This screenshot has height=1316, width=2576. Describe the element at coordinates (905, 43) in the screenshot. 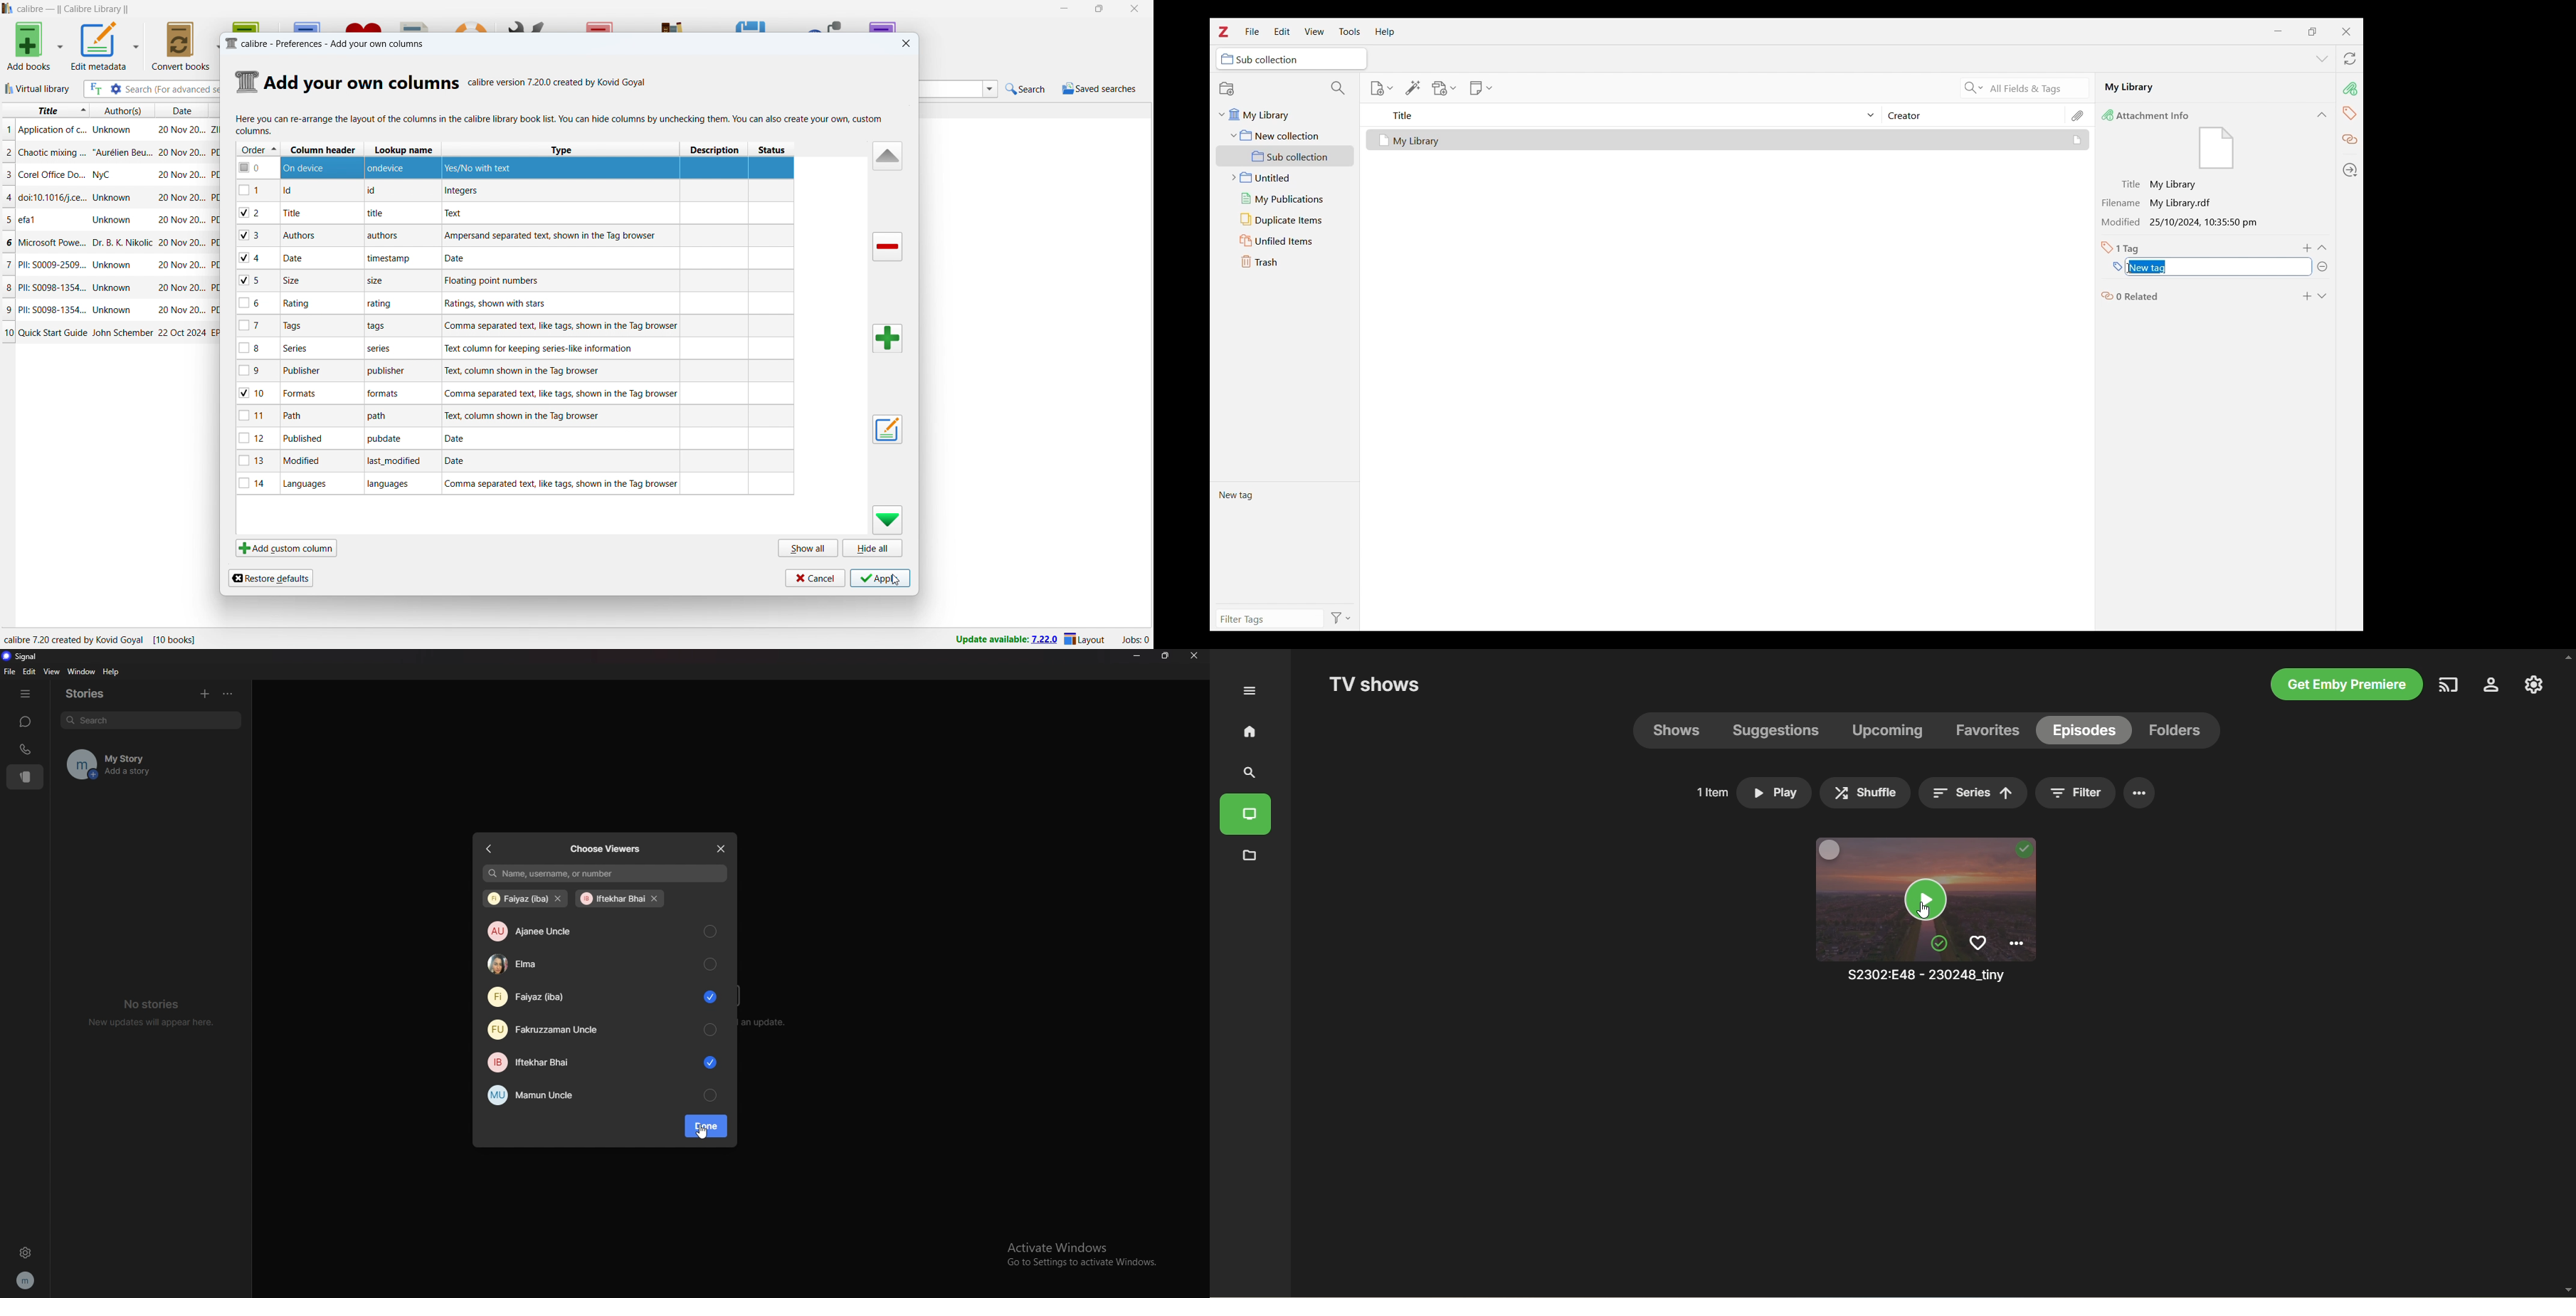

I see `close` at that location.